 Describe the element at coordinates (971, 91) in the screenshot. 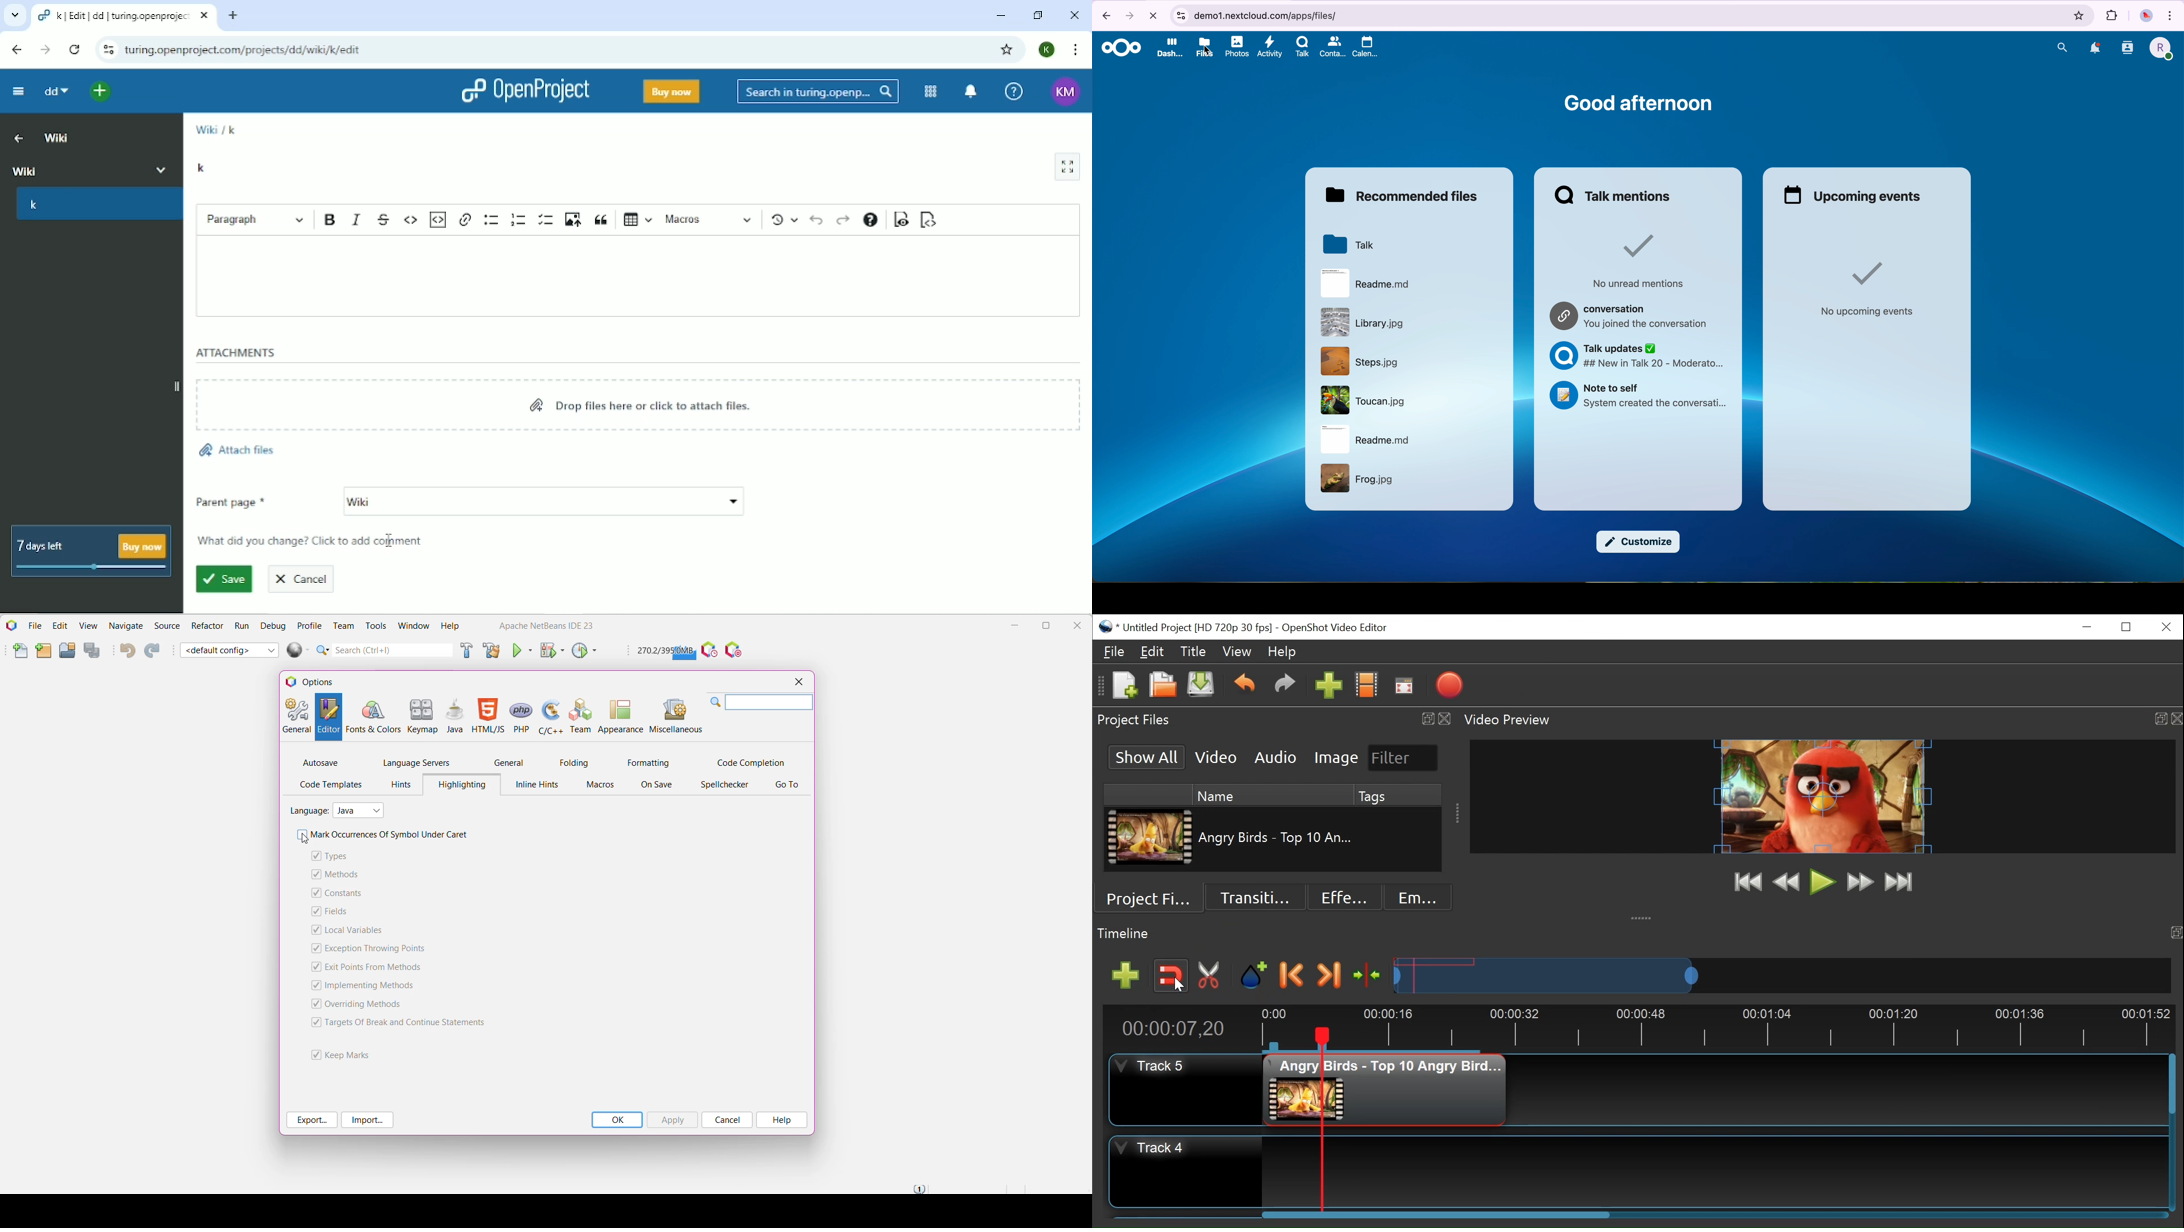

I see `To notification center` at that location.